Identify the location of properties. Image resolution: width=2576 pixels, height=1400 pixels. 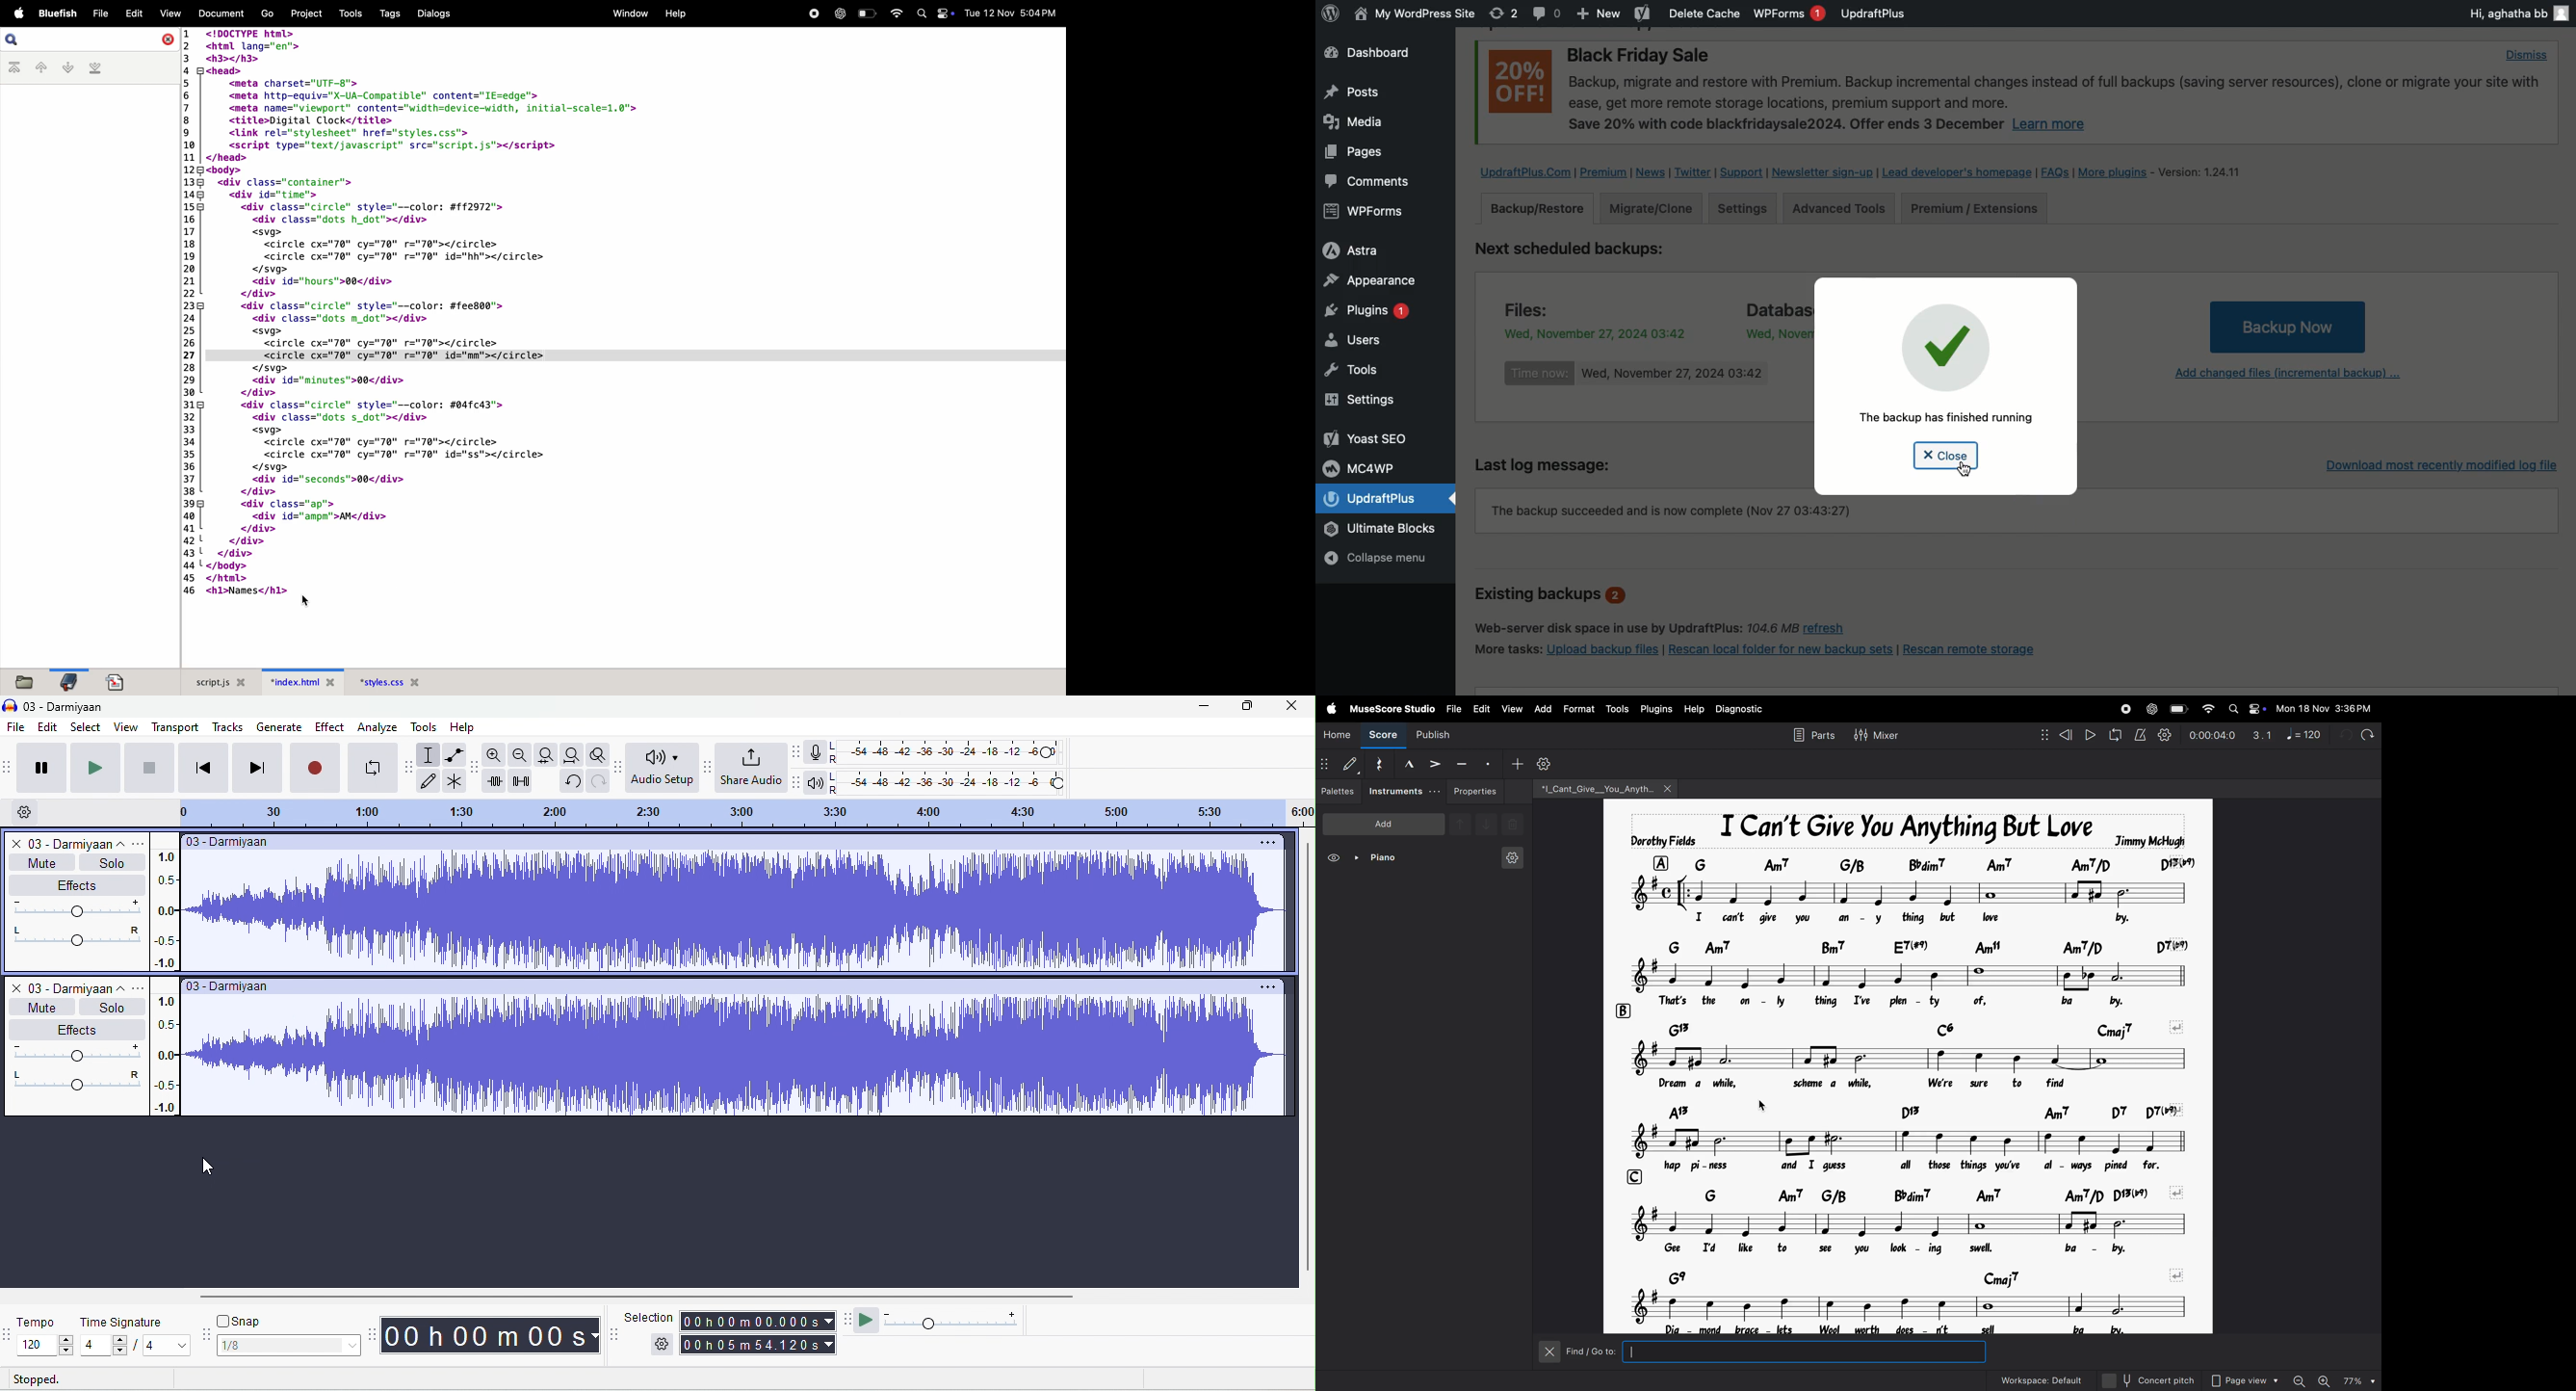
(1477, 792).